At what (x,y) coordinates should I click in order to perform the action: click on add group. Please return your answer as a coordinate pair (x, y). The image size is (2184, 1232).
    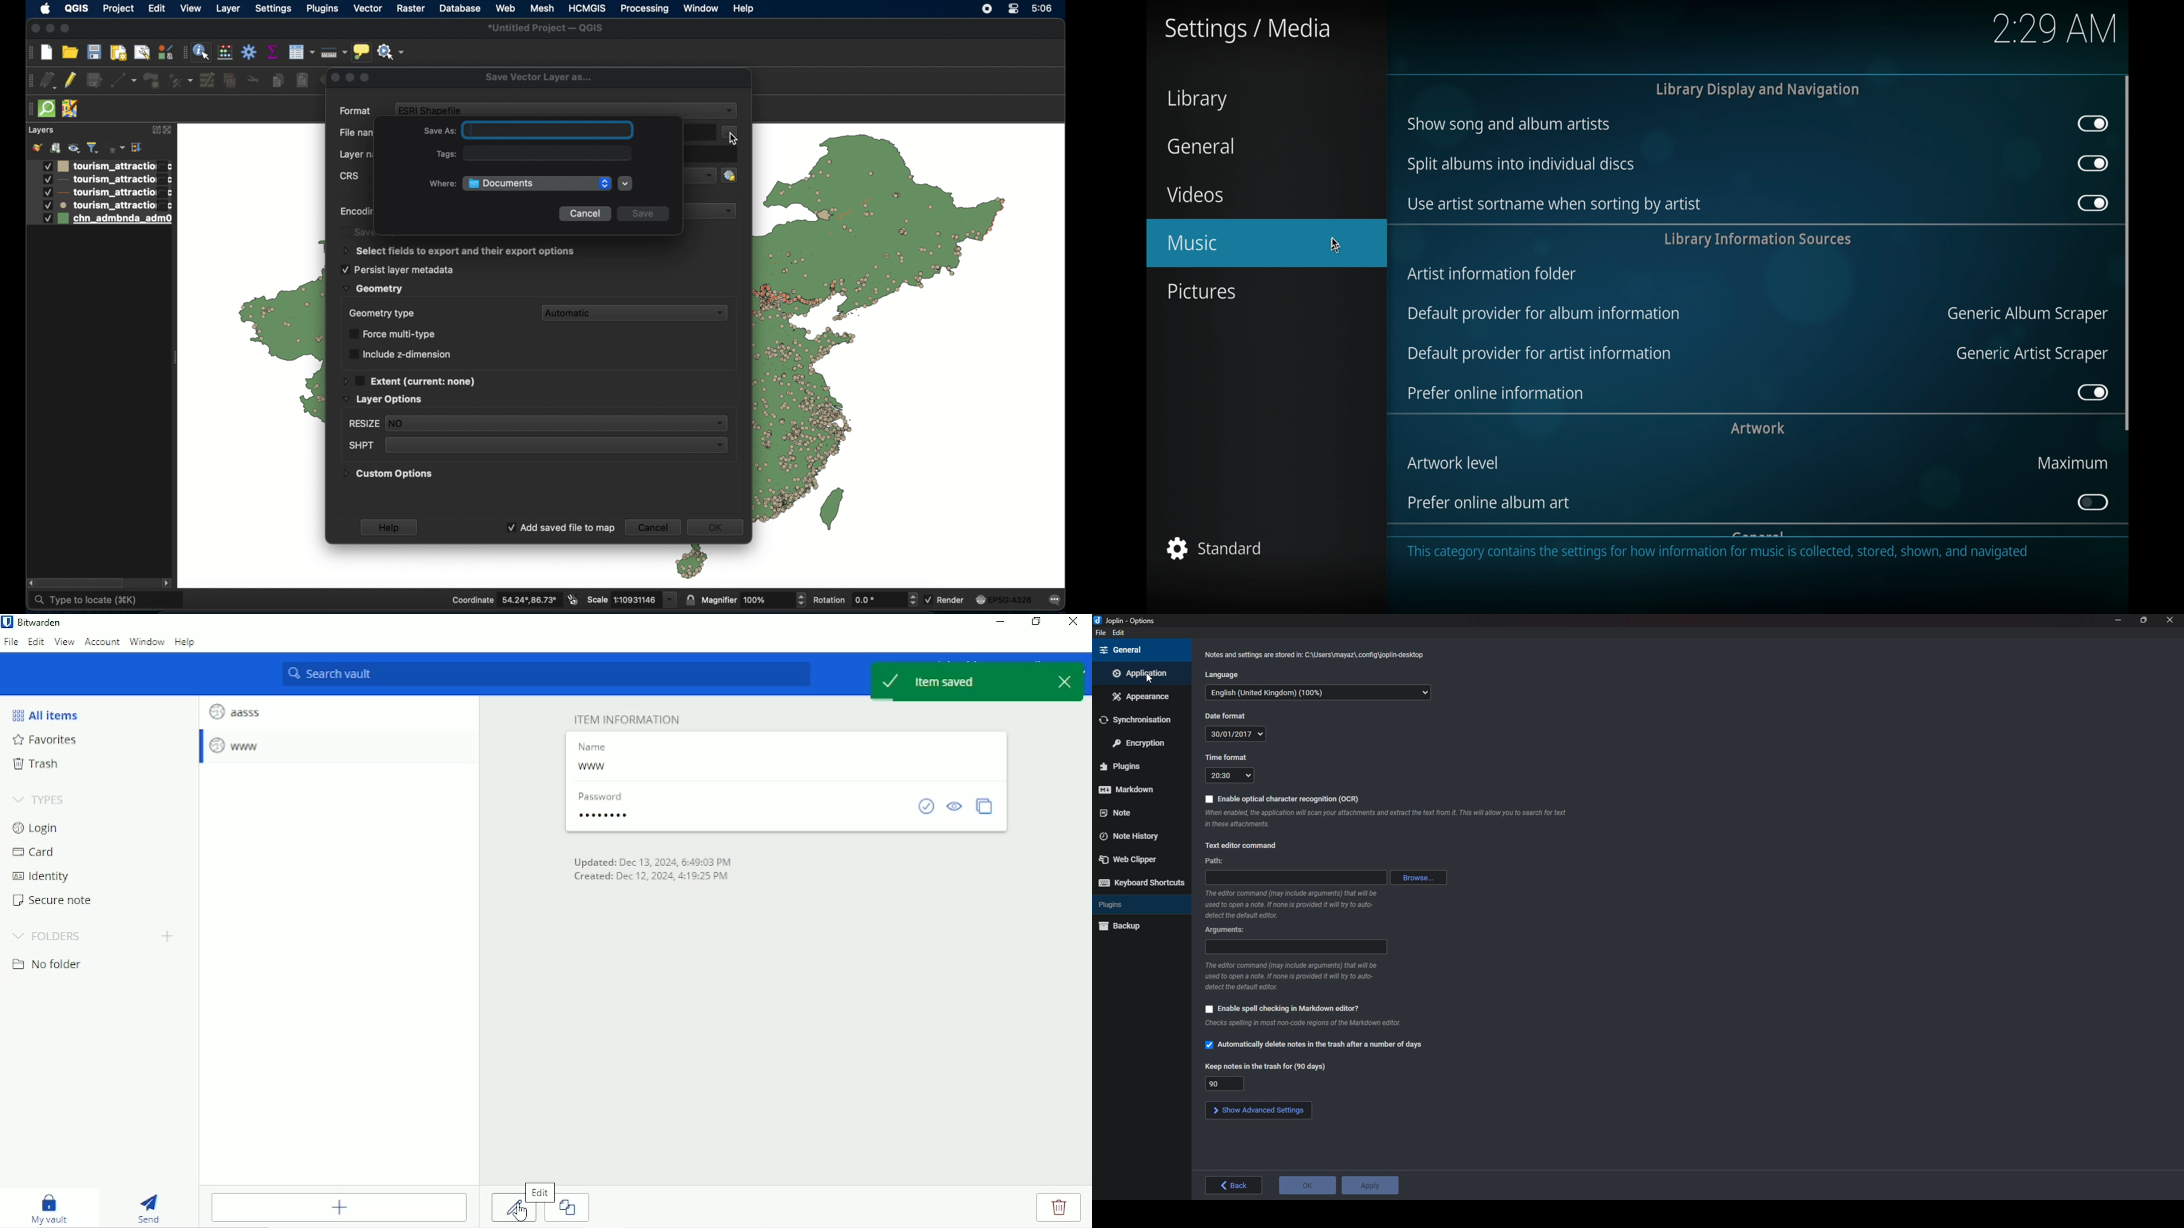
    Looking at the image, I should click on (55, 146).